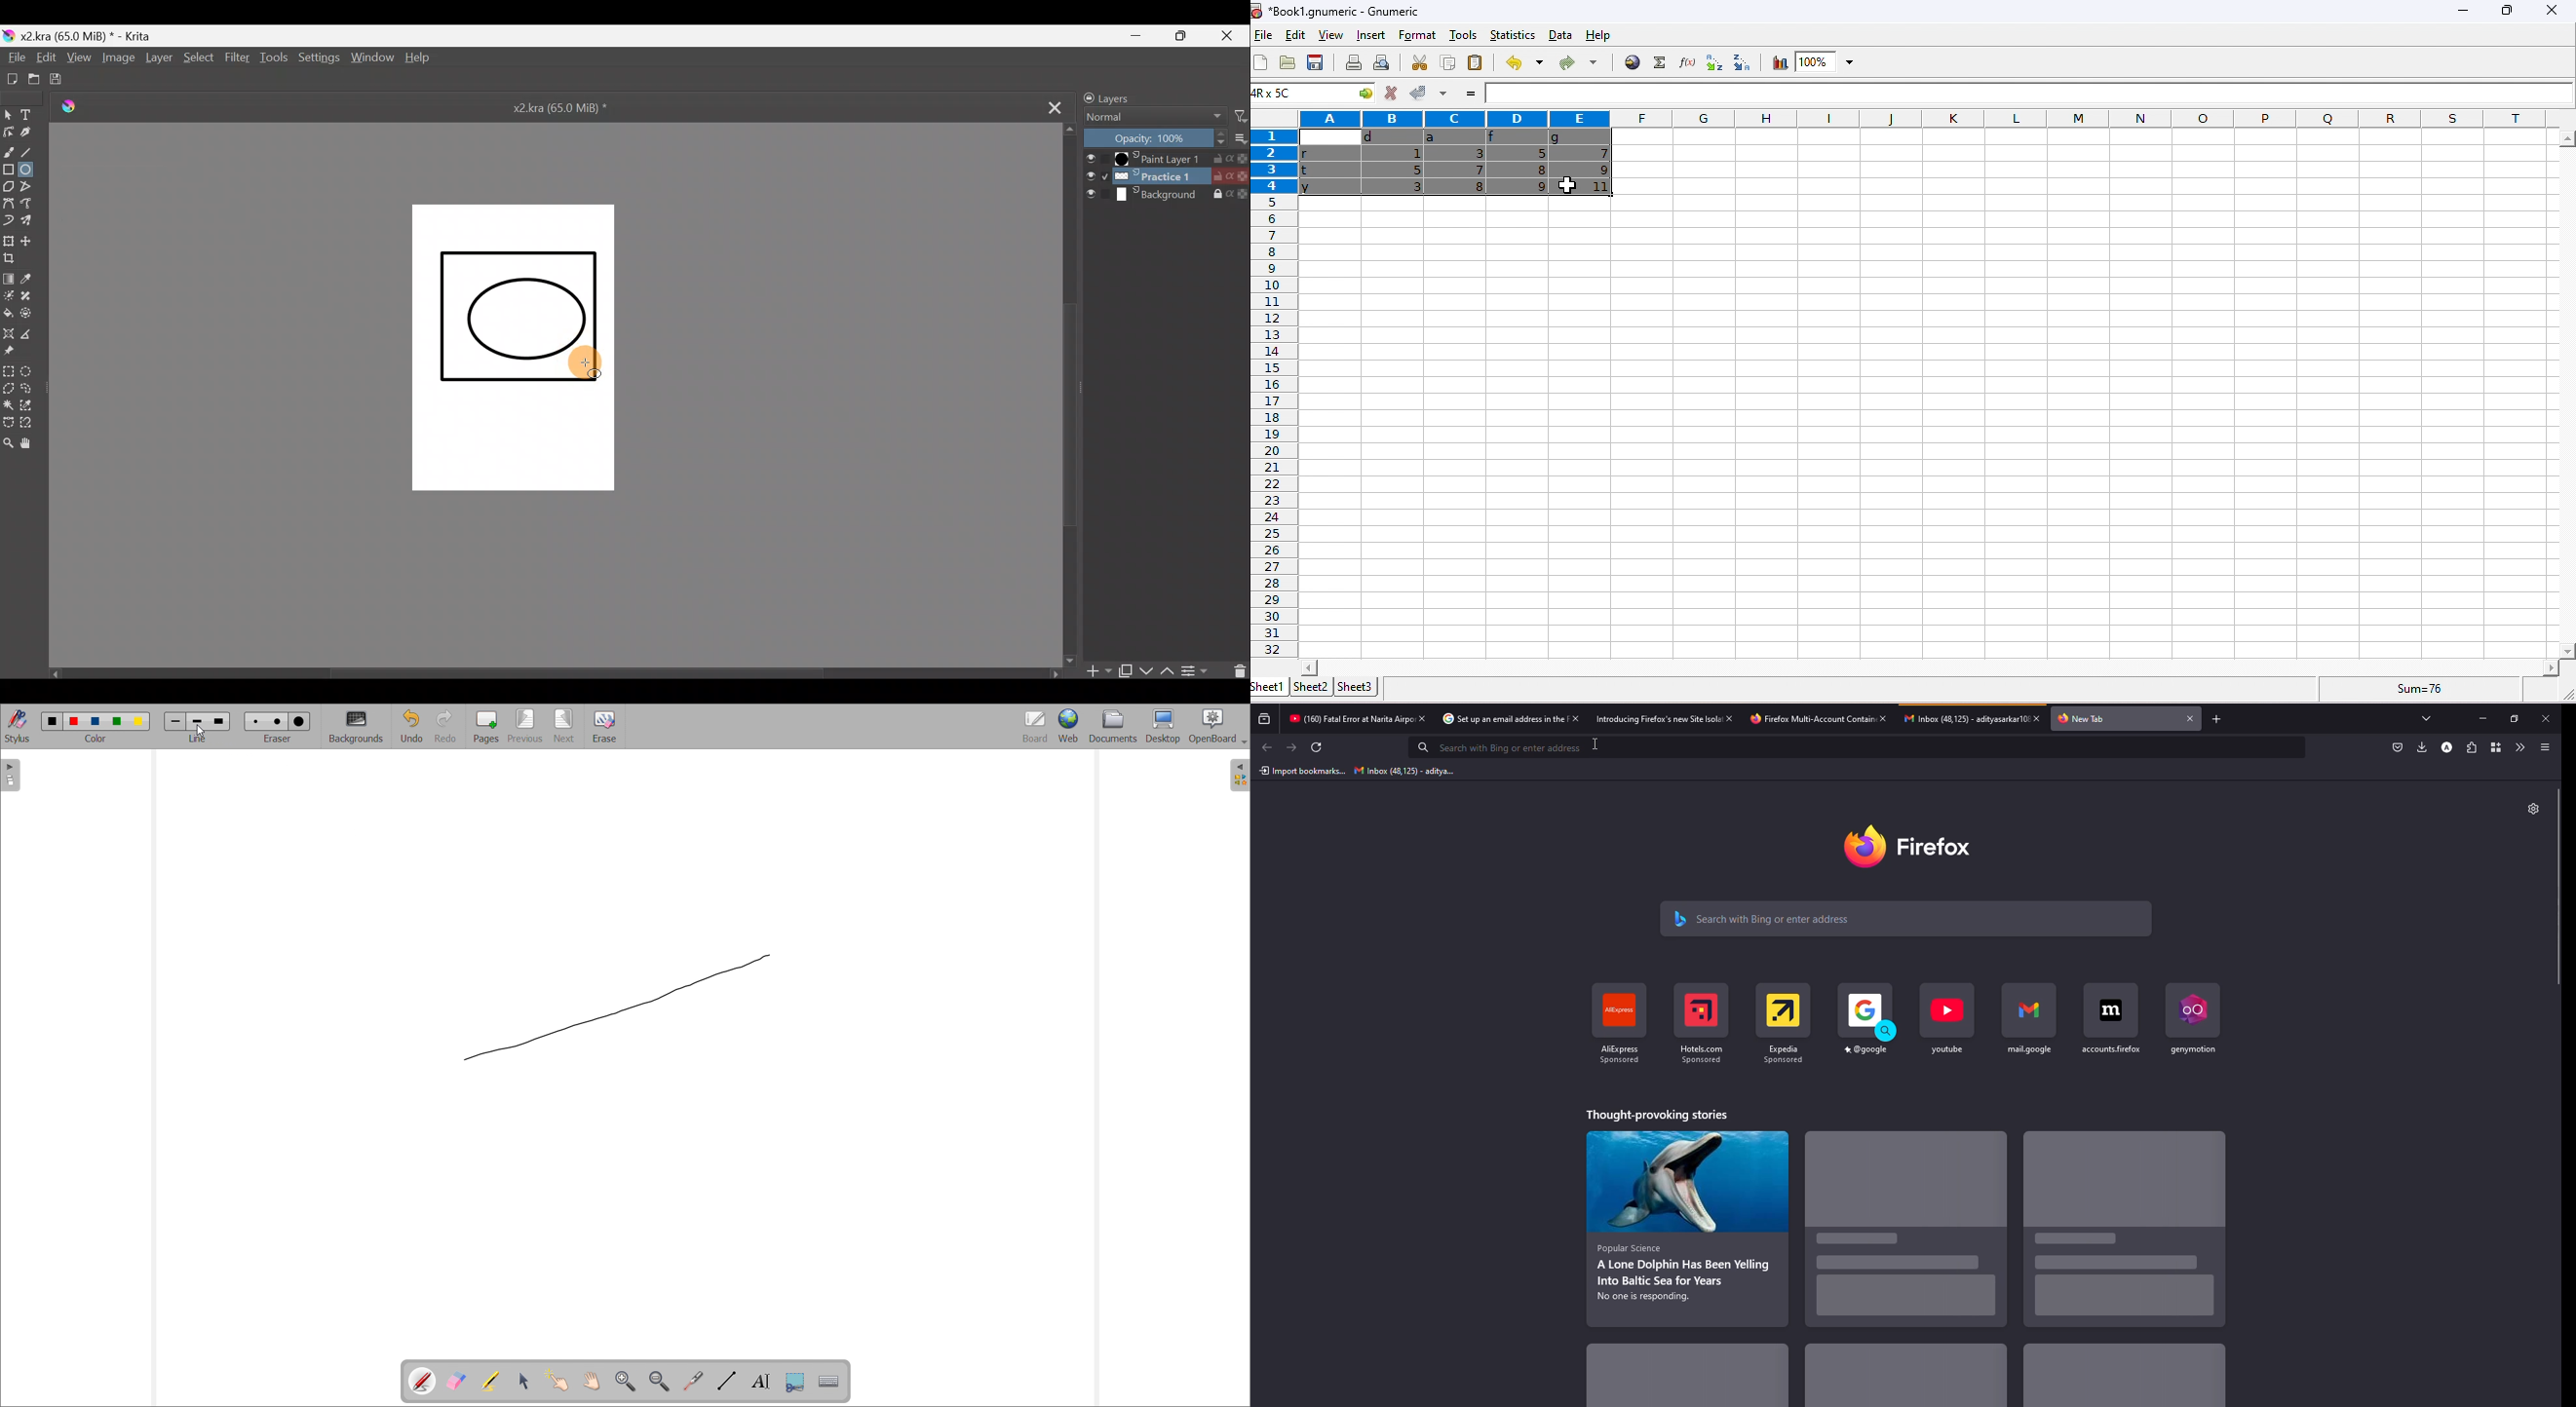 The height and width of the screenshot is (1428, 2576). Describe the element at coordinates (2031, 1029) in the screenshot. I see `shortcut` at that location.